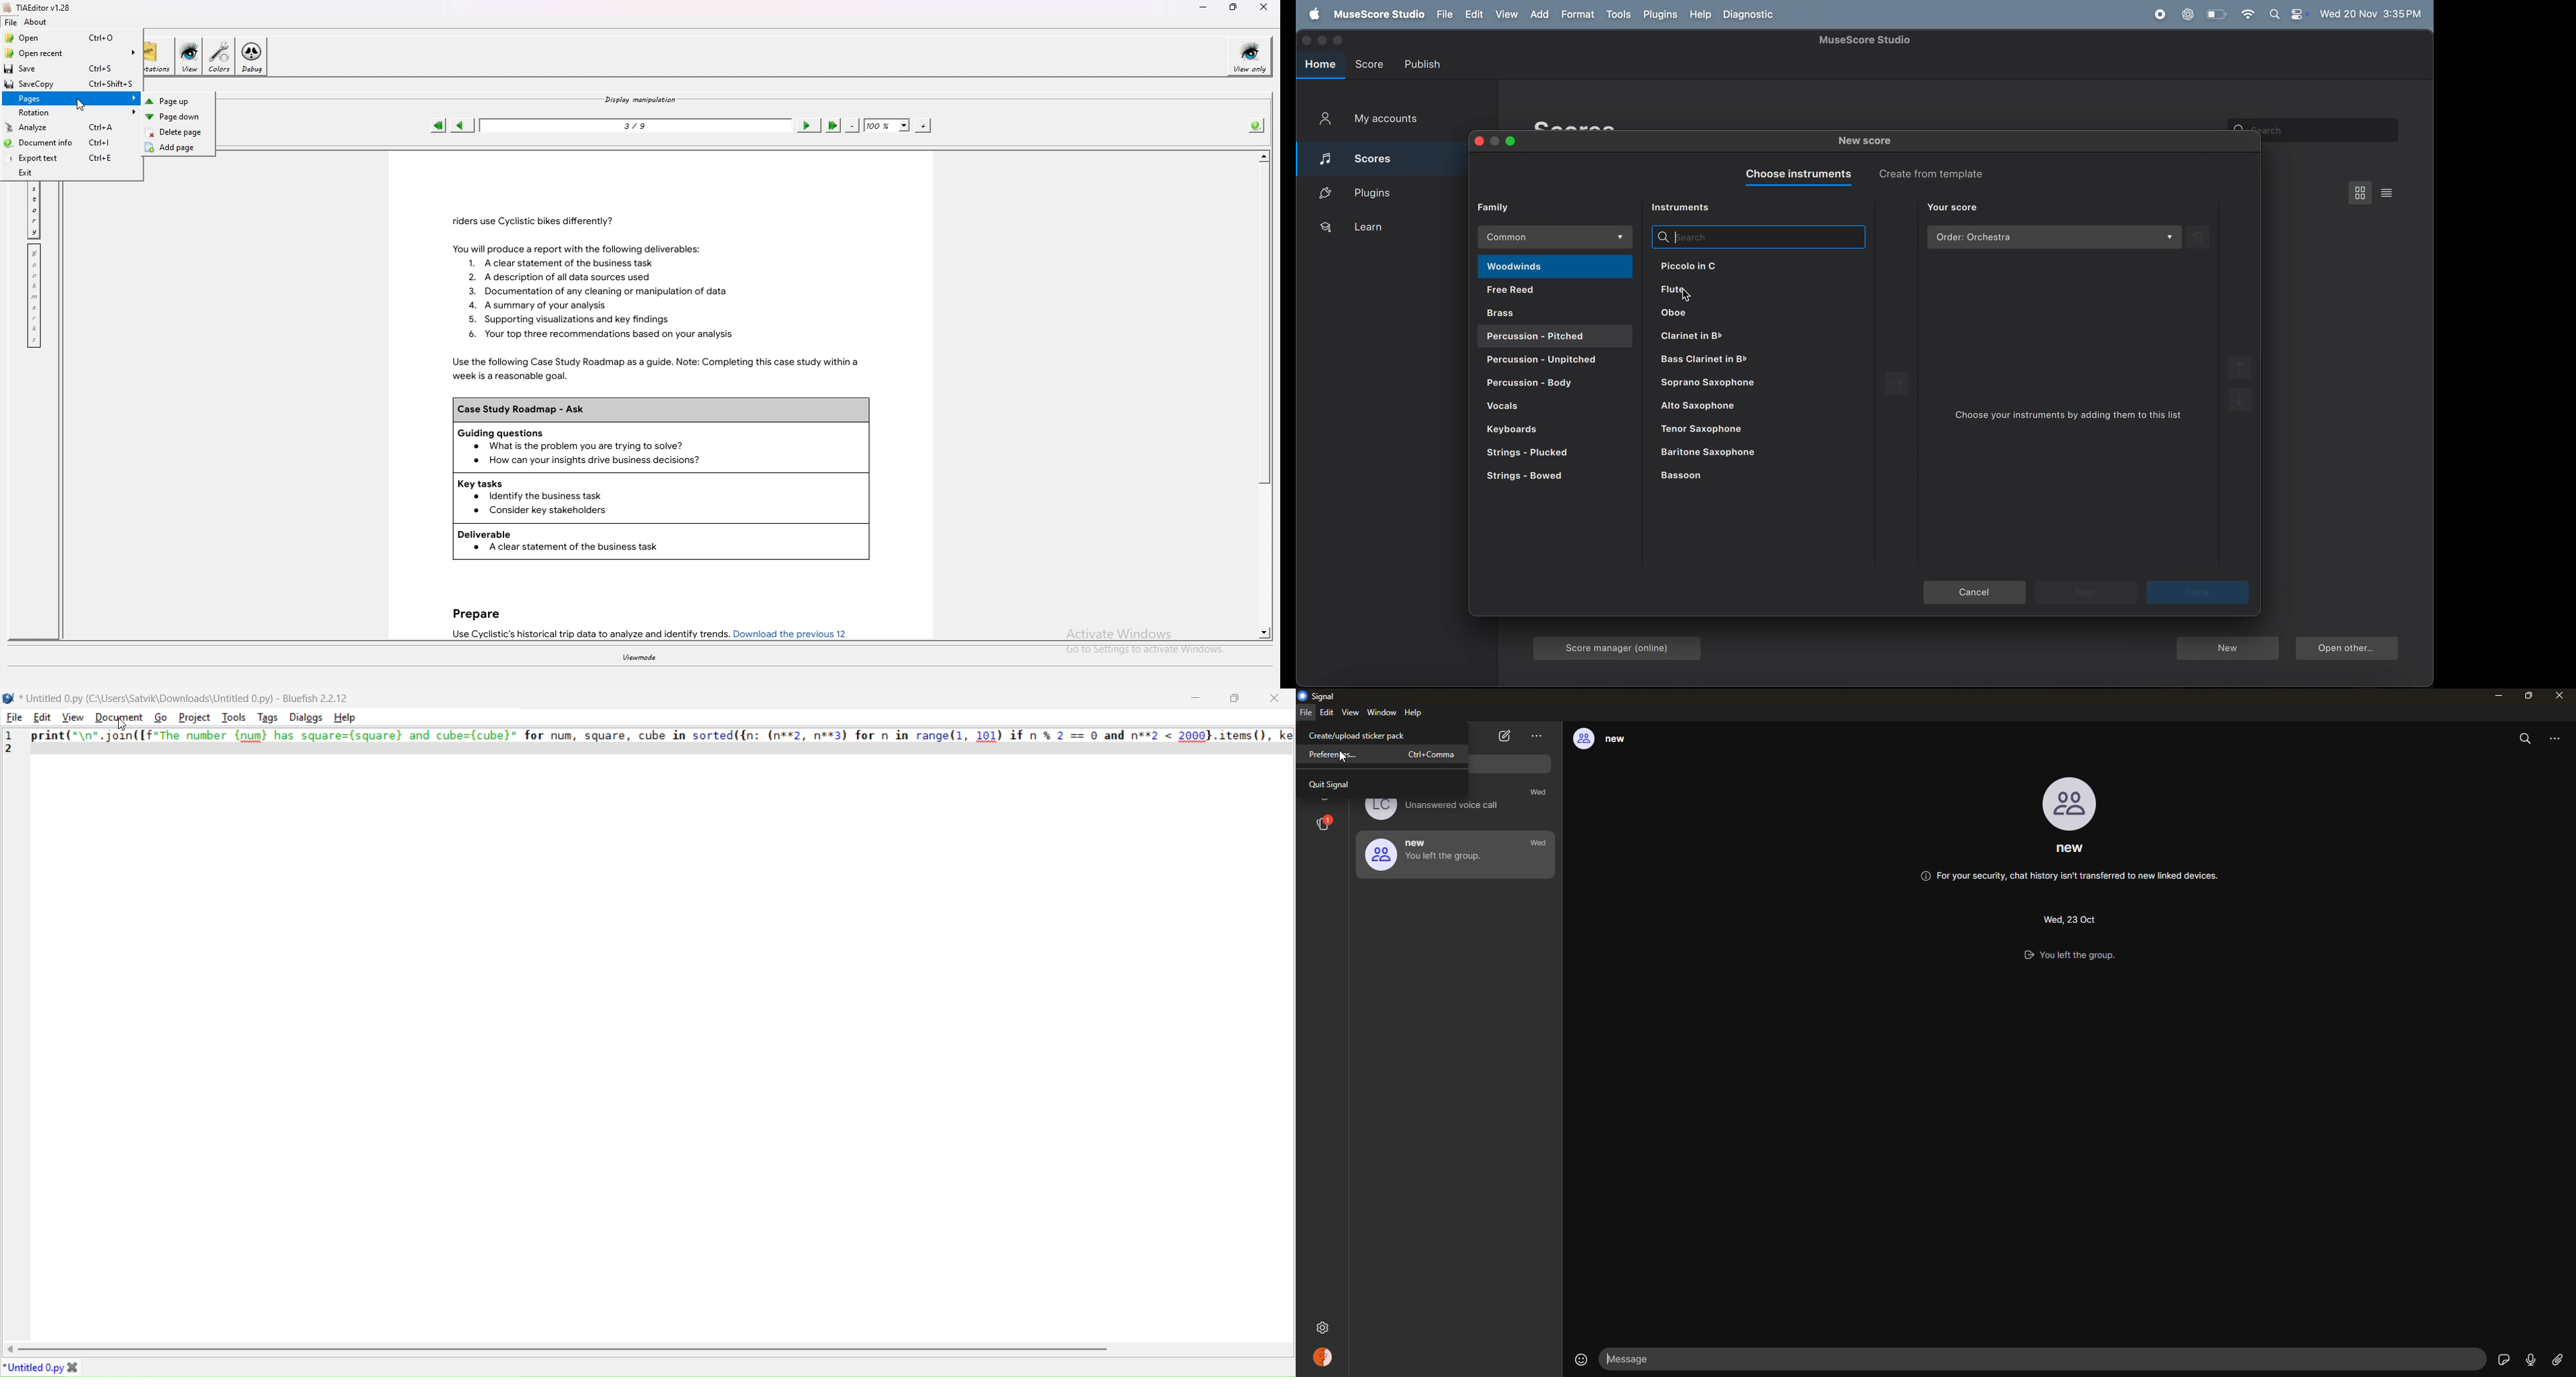 The width and height of the screenshot is (2576, 1400). Describe the element at coordinates (1610, 740) in the screenshot. I see `new` at that location.